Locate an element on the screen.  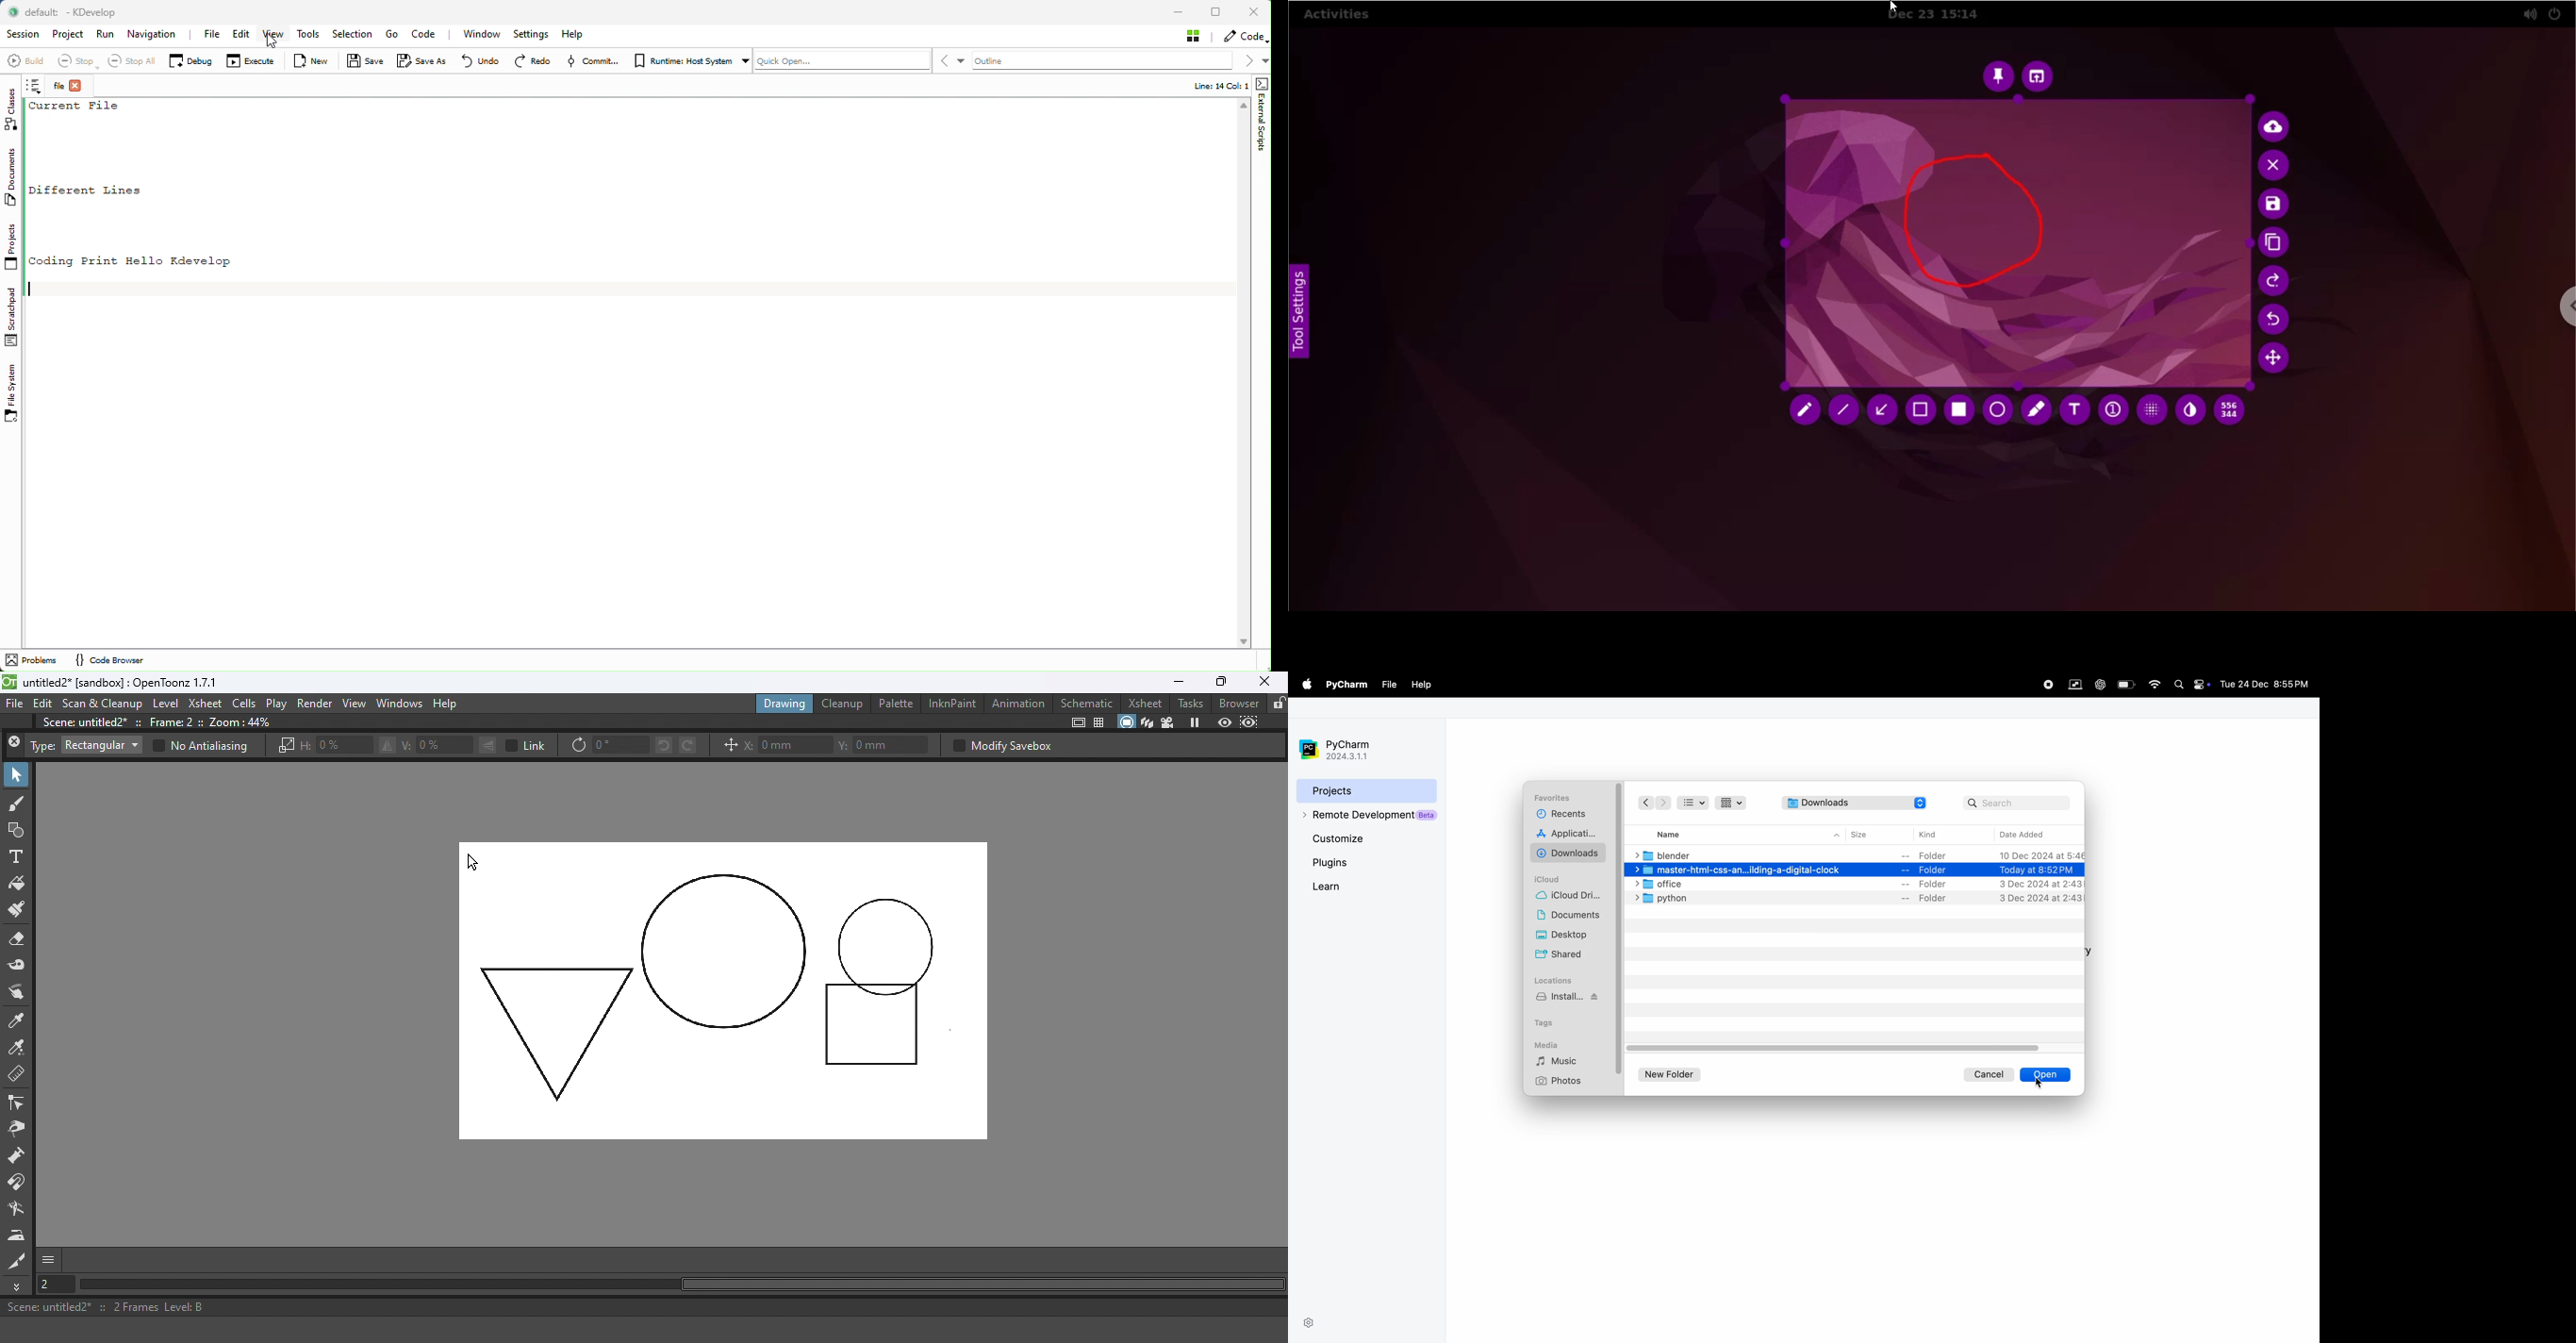
Cells is located at coordinates (245, 703).